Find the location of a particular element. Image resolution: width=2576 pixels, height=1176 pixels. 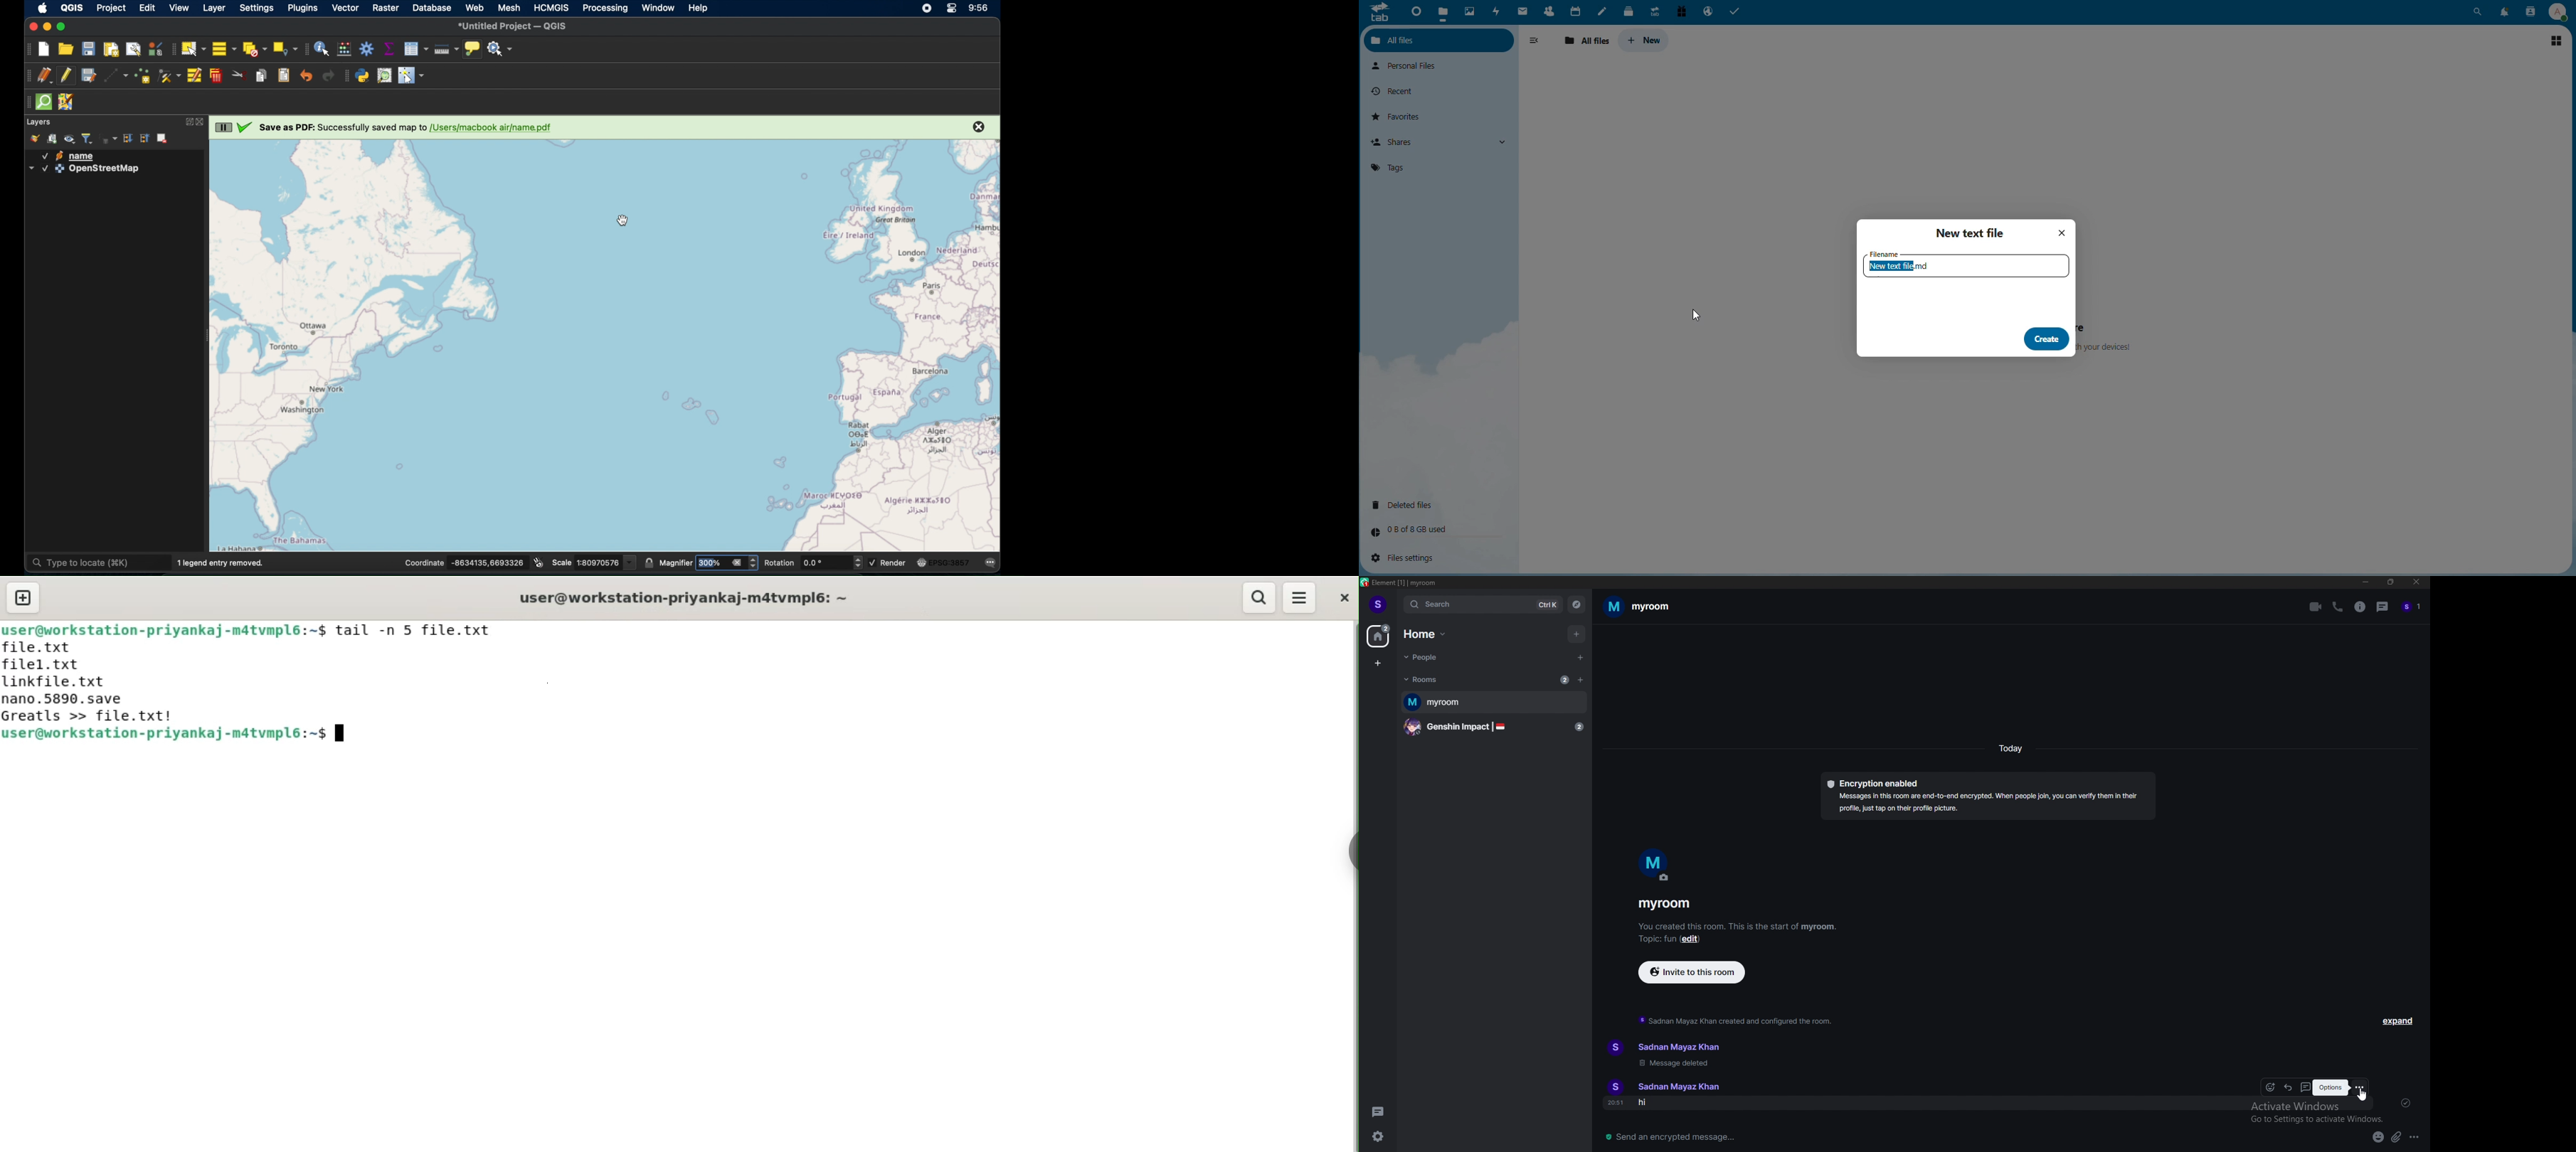

Deck is located at coordinates (1626, 11).